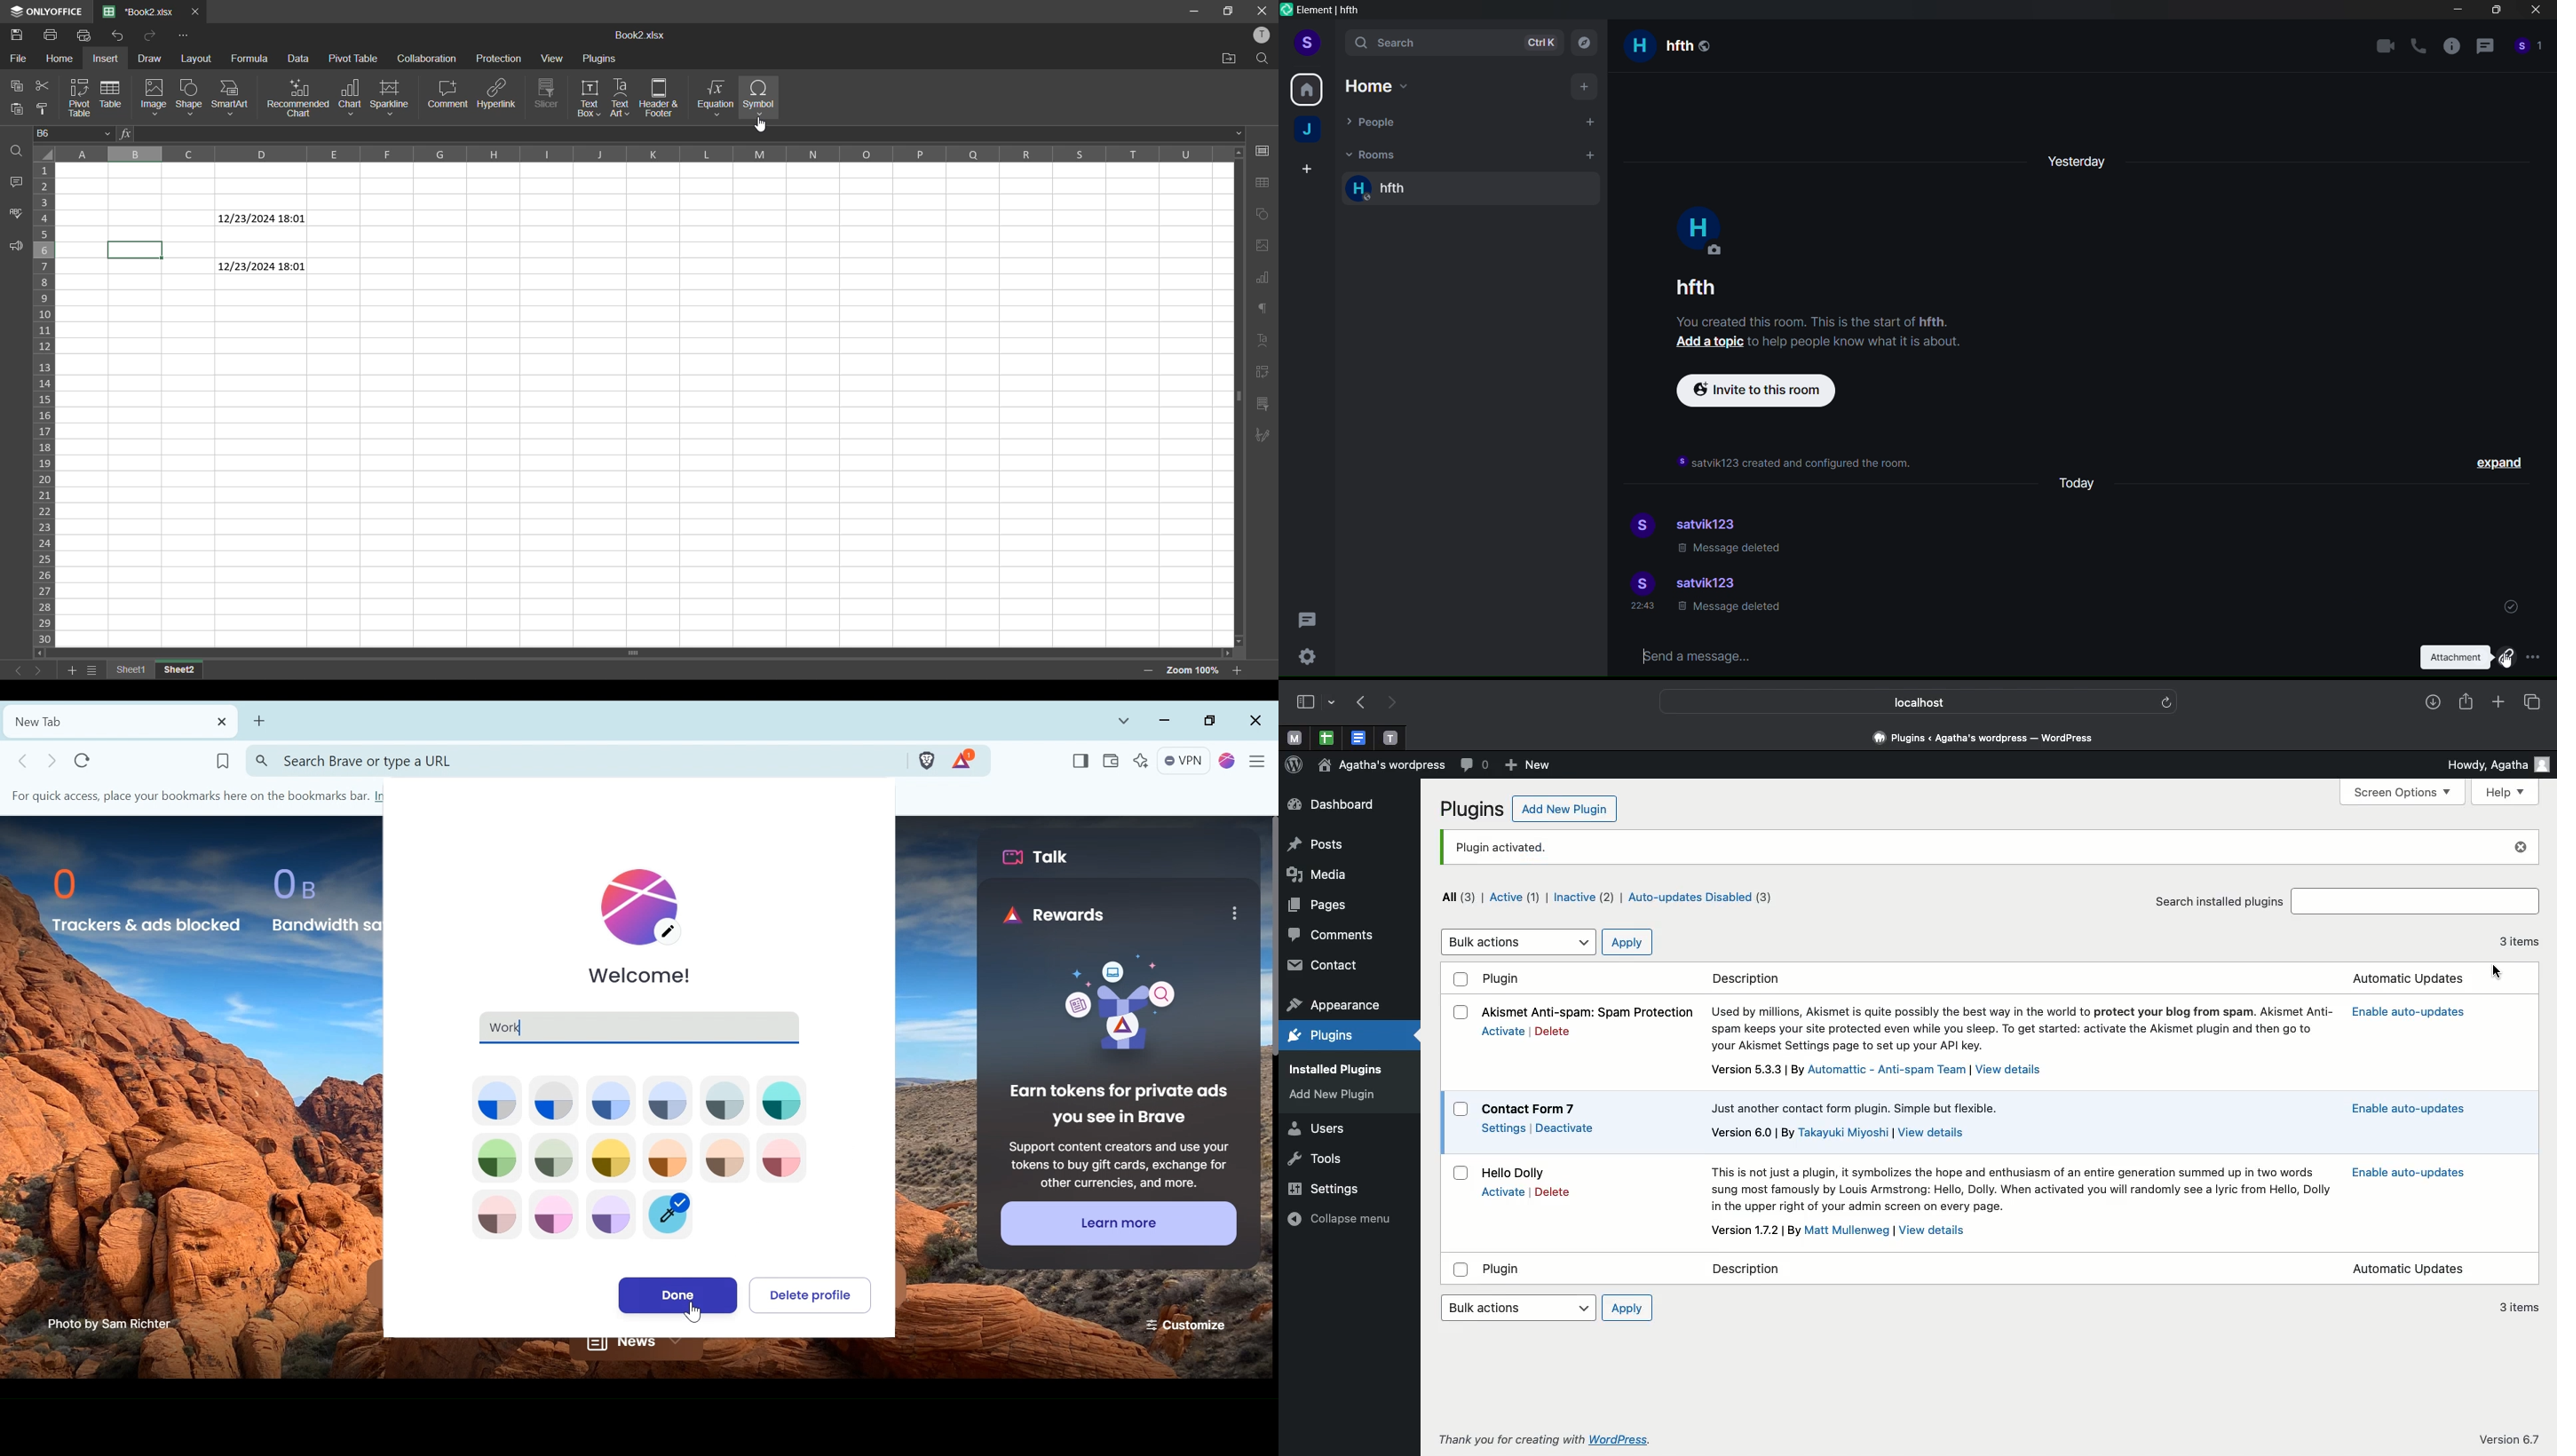 Image resolution: width=2576 pixels, height=1456 pixels. What do you see at coordinates (2502, 465) in the screenshot?
I see `expand` at bounding box center [2502, 465].